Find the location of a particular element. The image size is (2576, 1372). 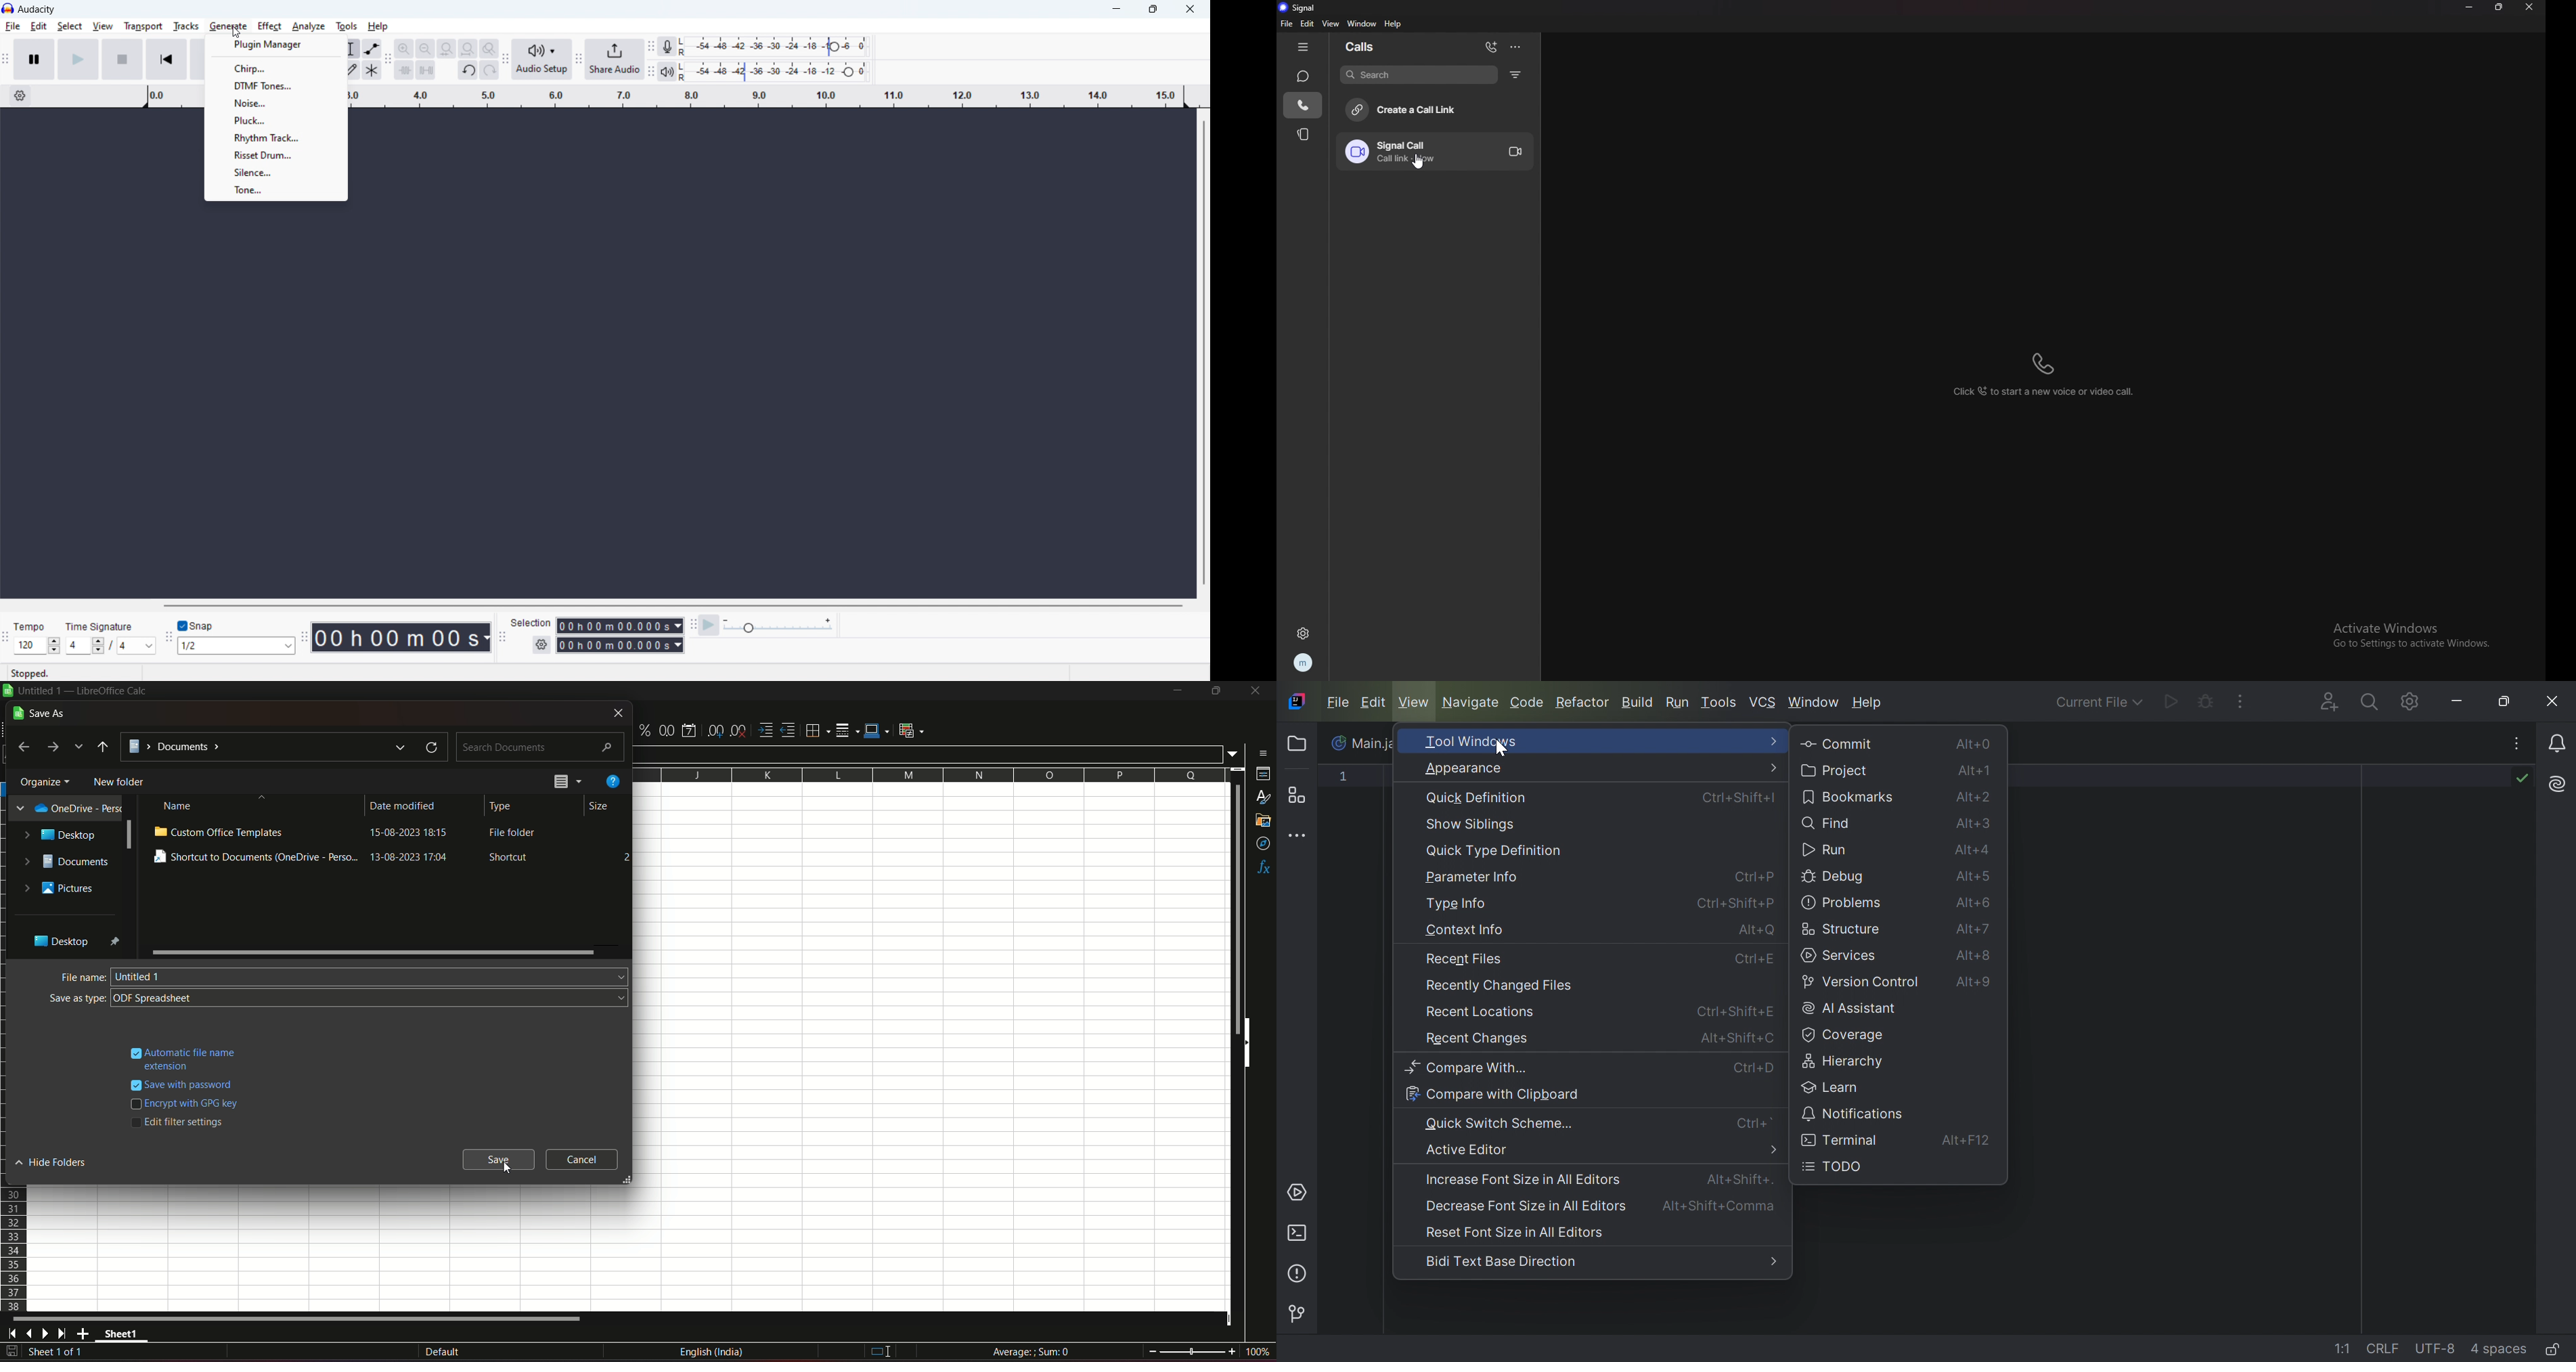

functions is located at coordinates (1262, 868).